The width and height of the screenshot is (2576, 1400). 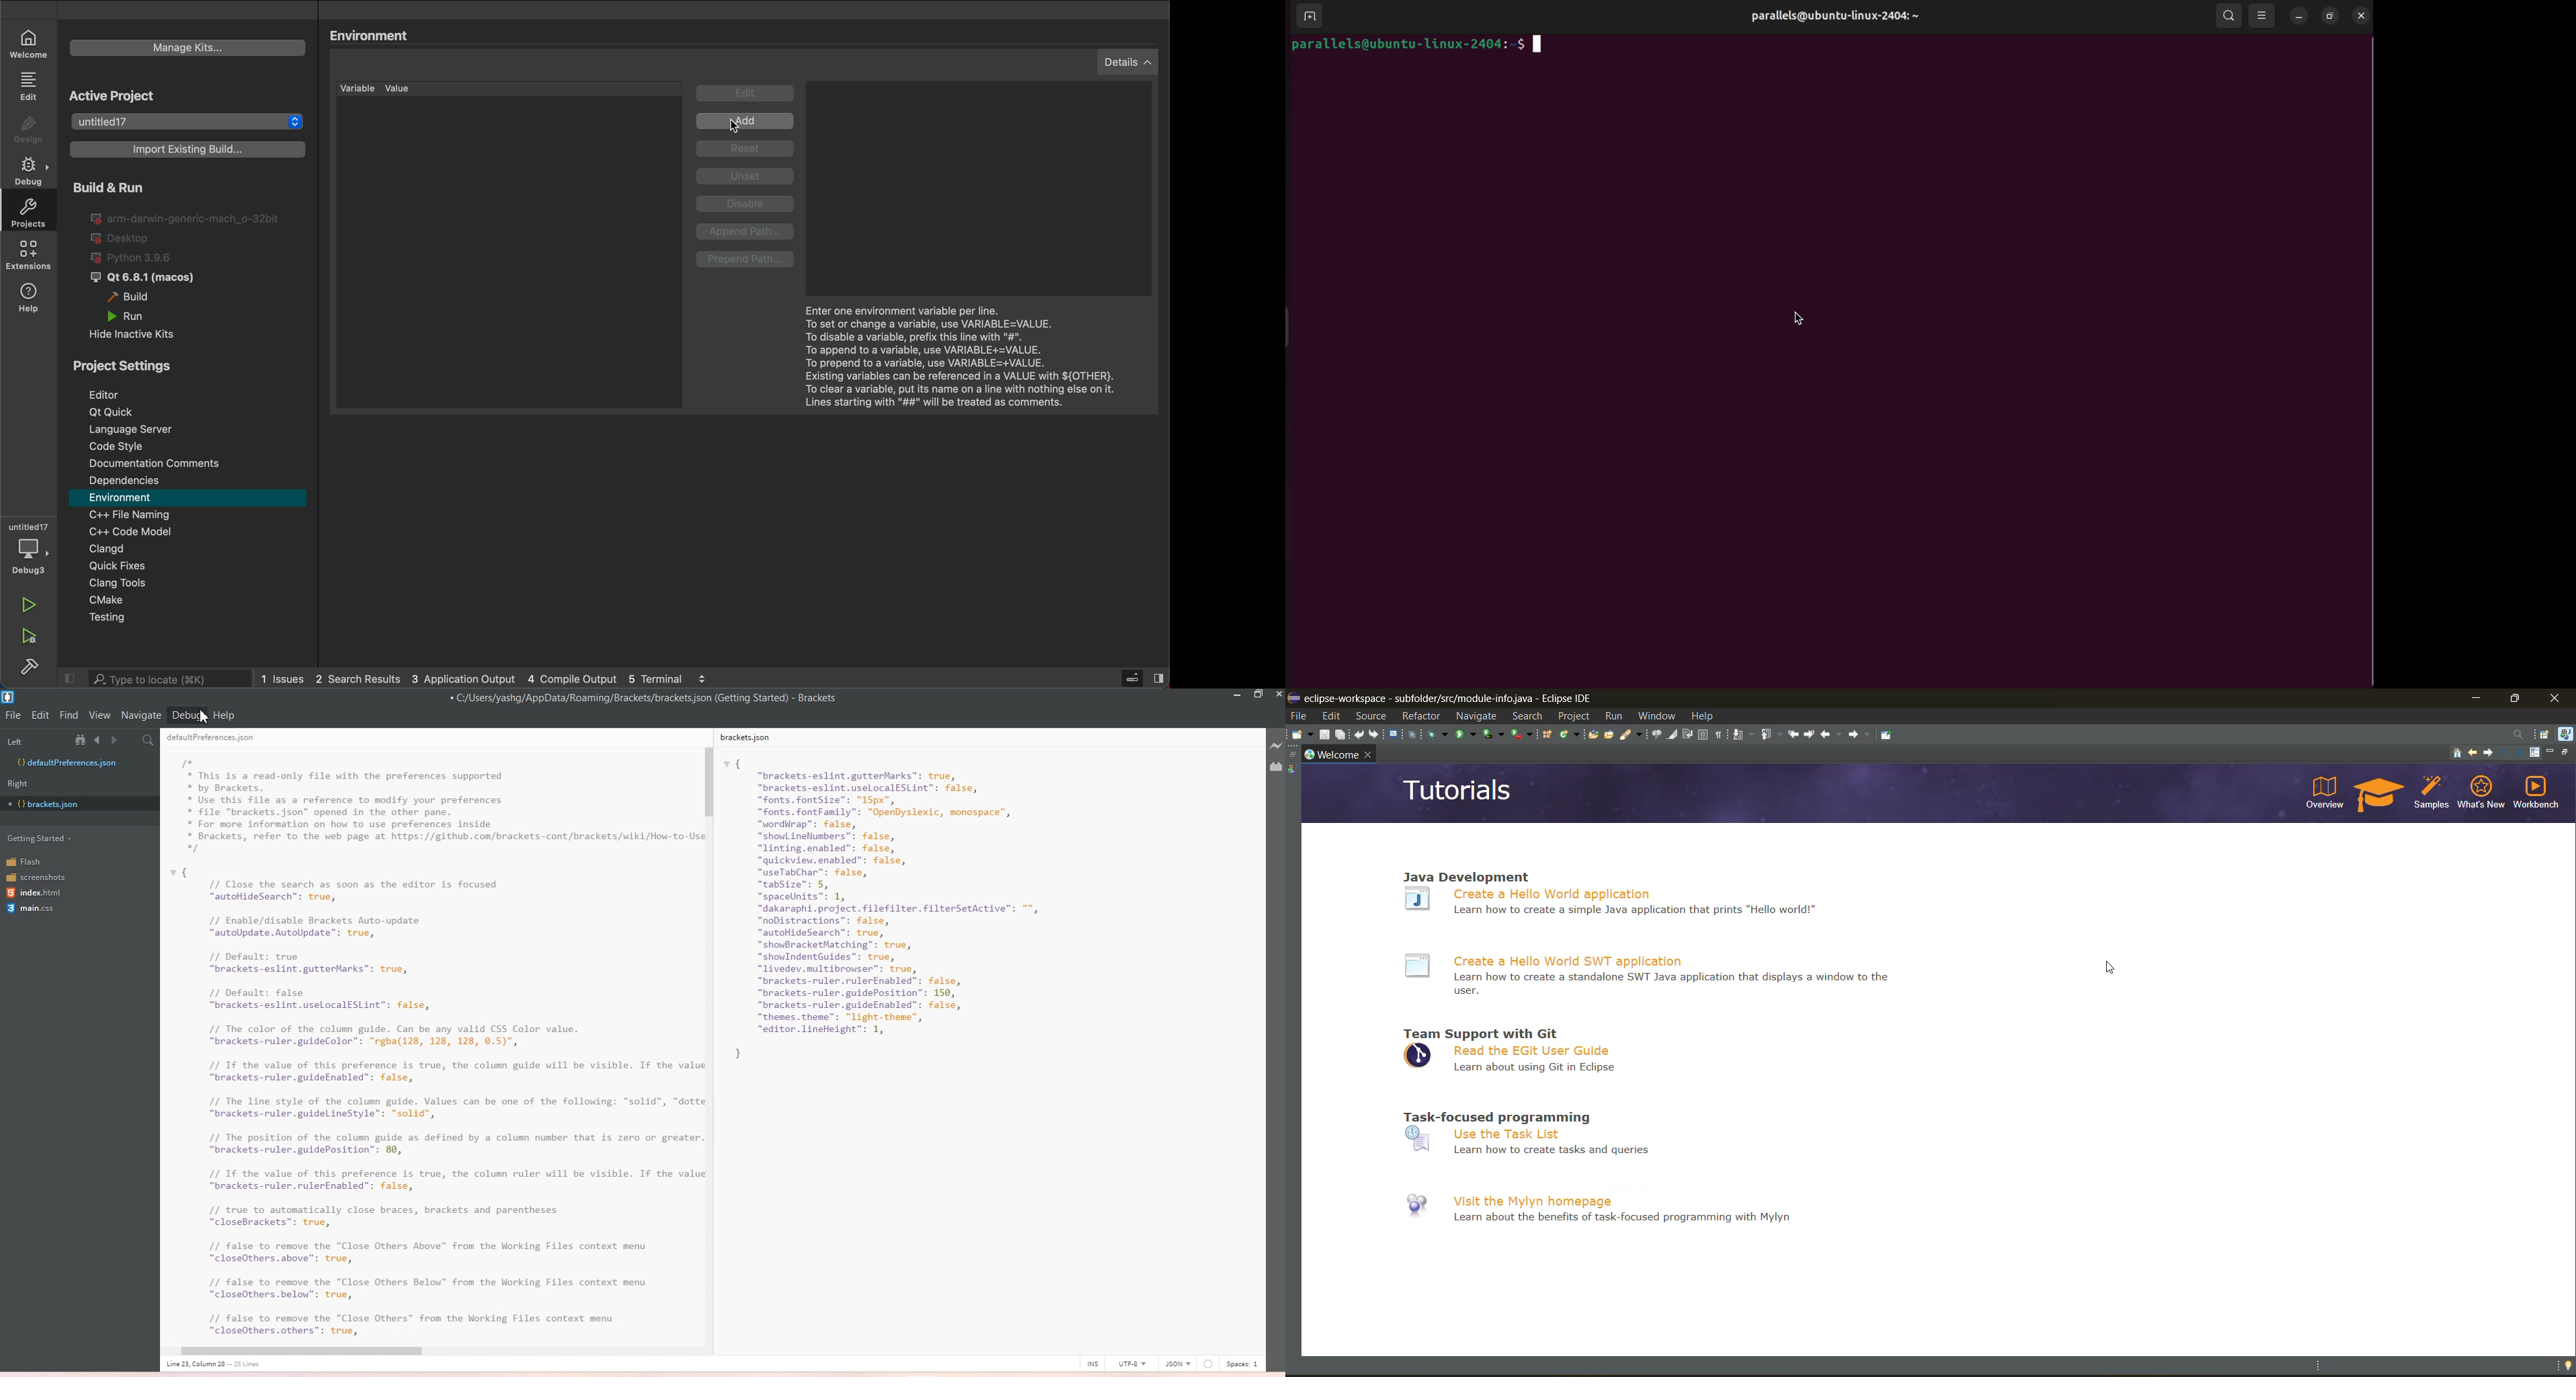 What do you see at coordinates (70, 715) in the screenshot?
I see `Find` at bounding box center [70, 715].